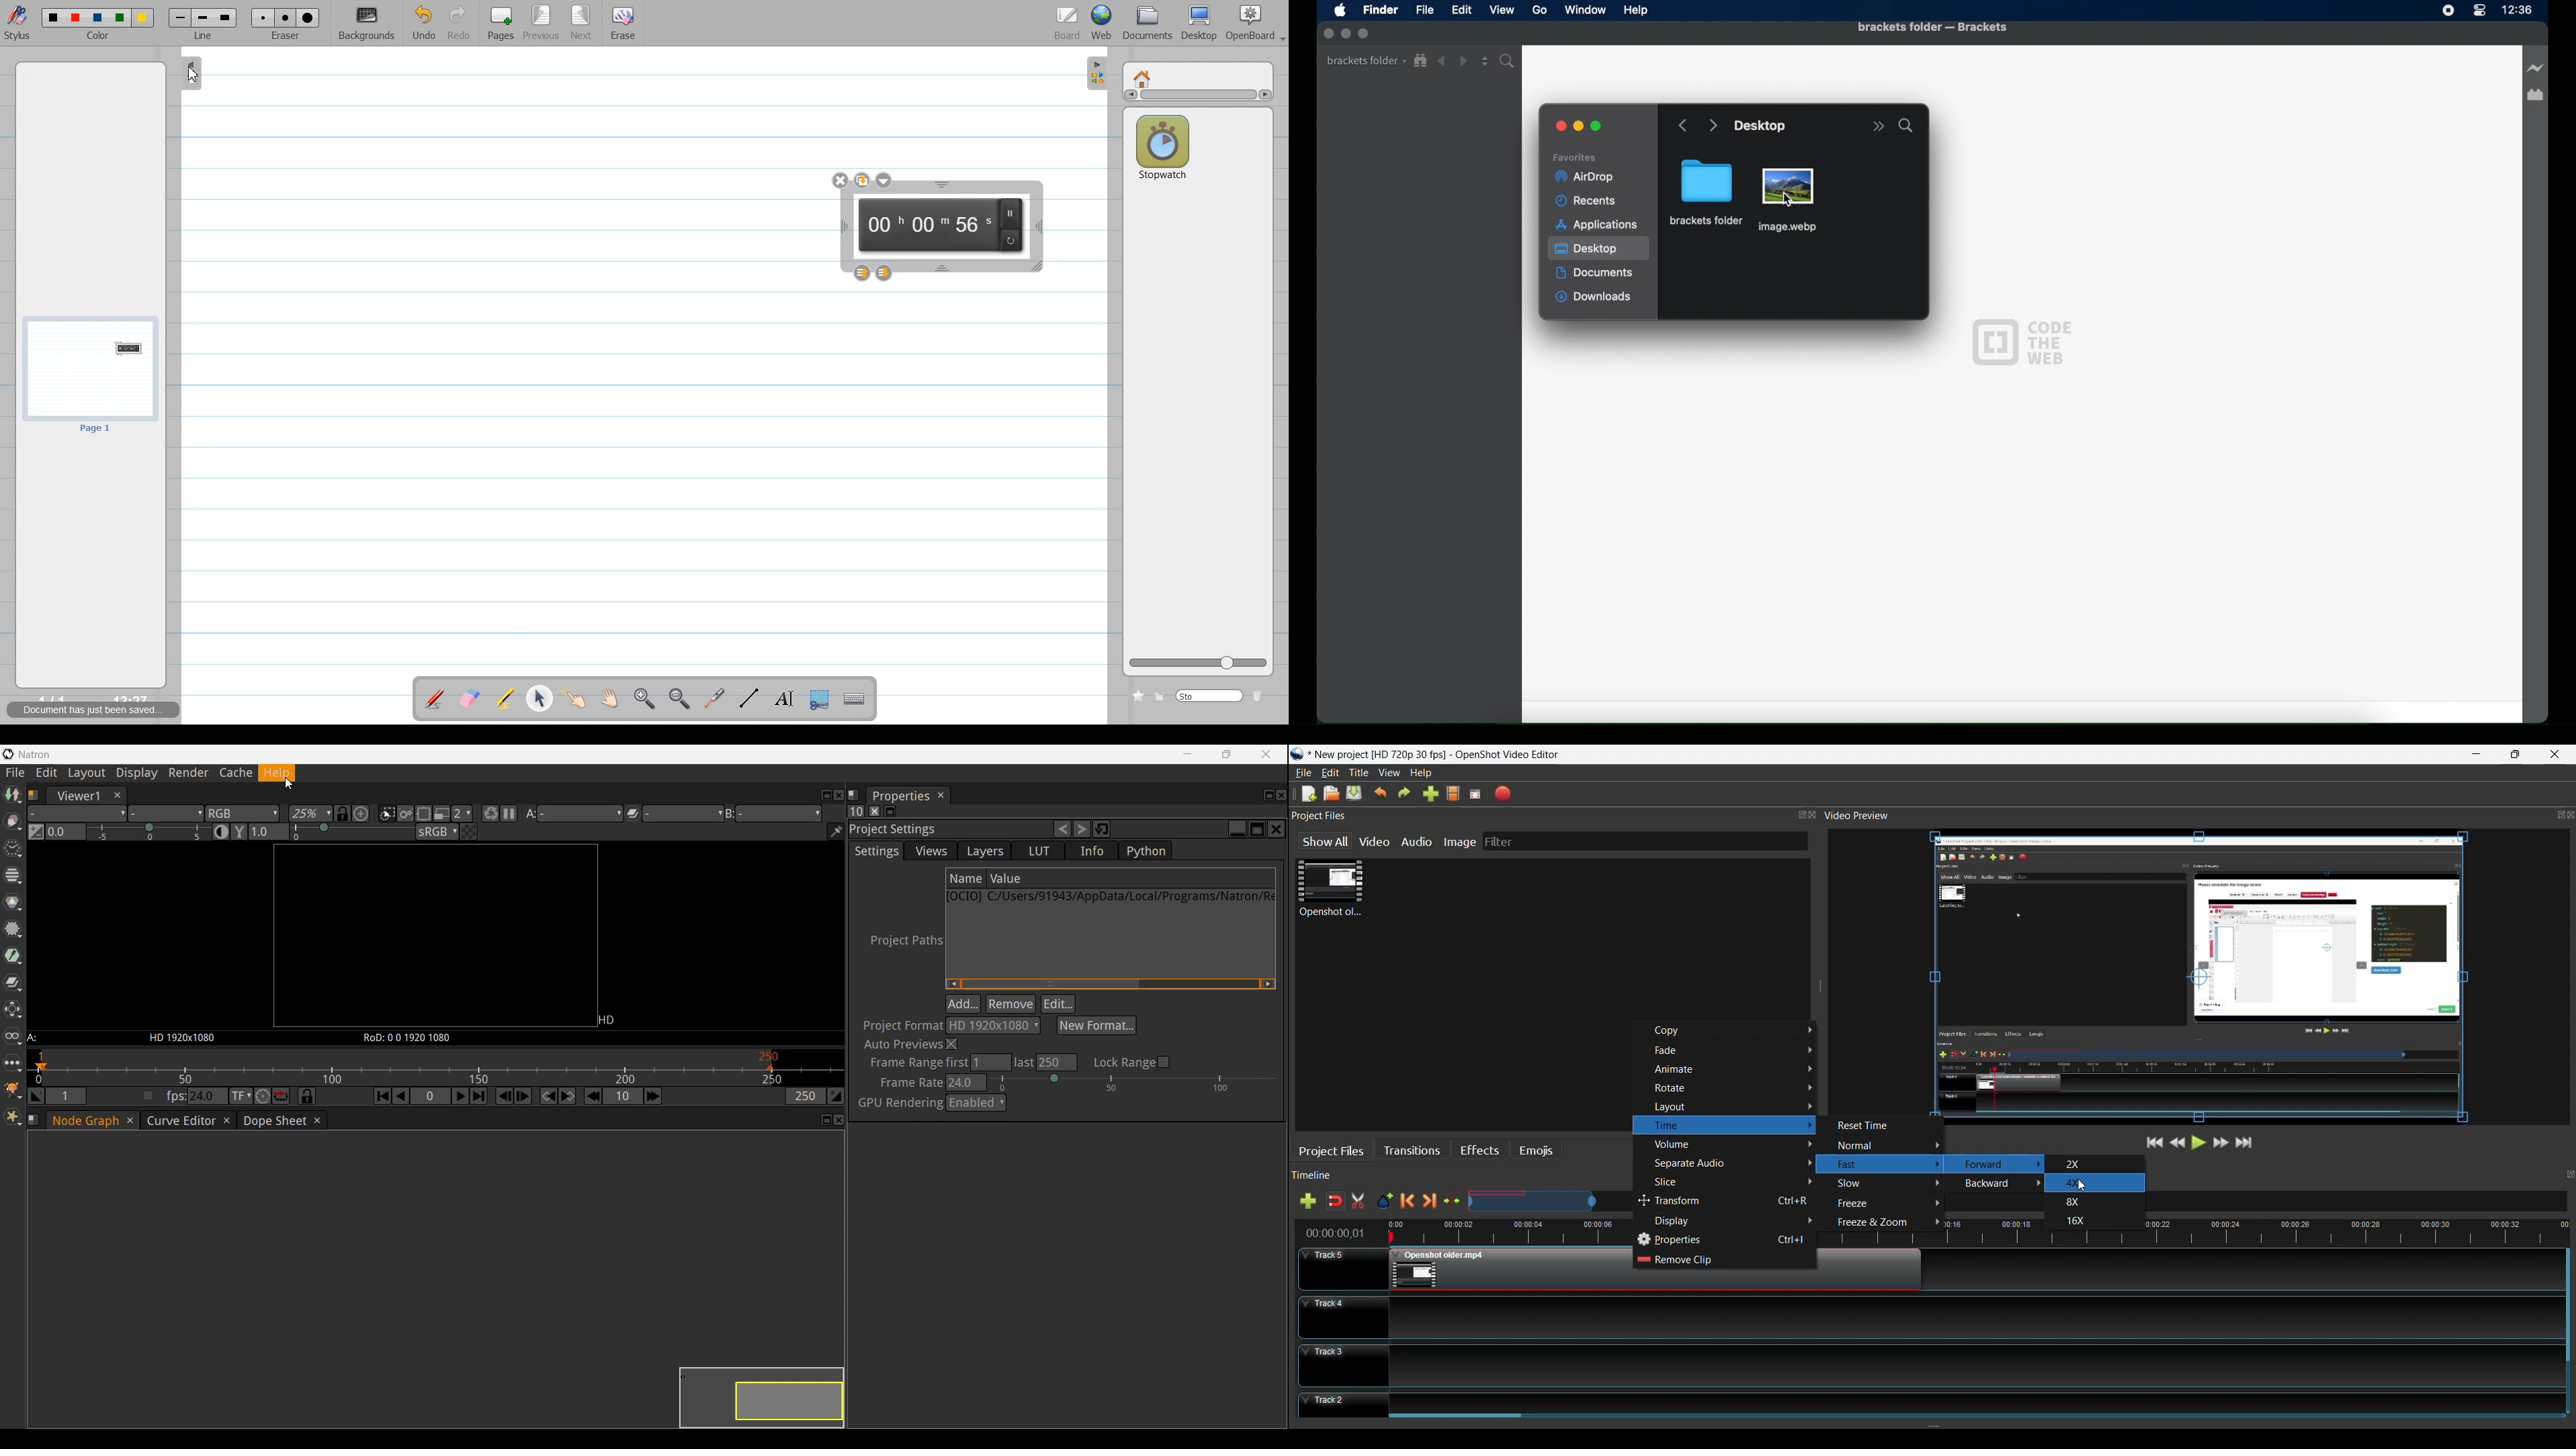  What do you see at coordinates (95, 710) in the screenshot?
I see `Document has just been saved` at bounding box center [95, 710].